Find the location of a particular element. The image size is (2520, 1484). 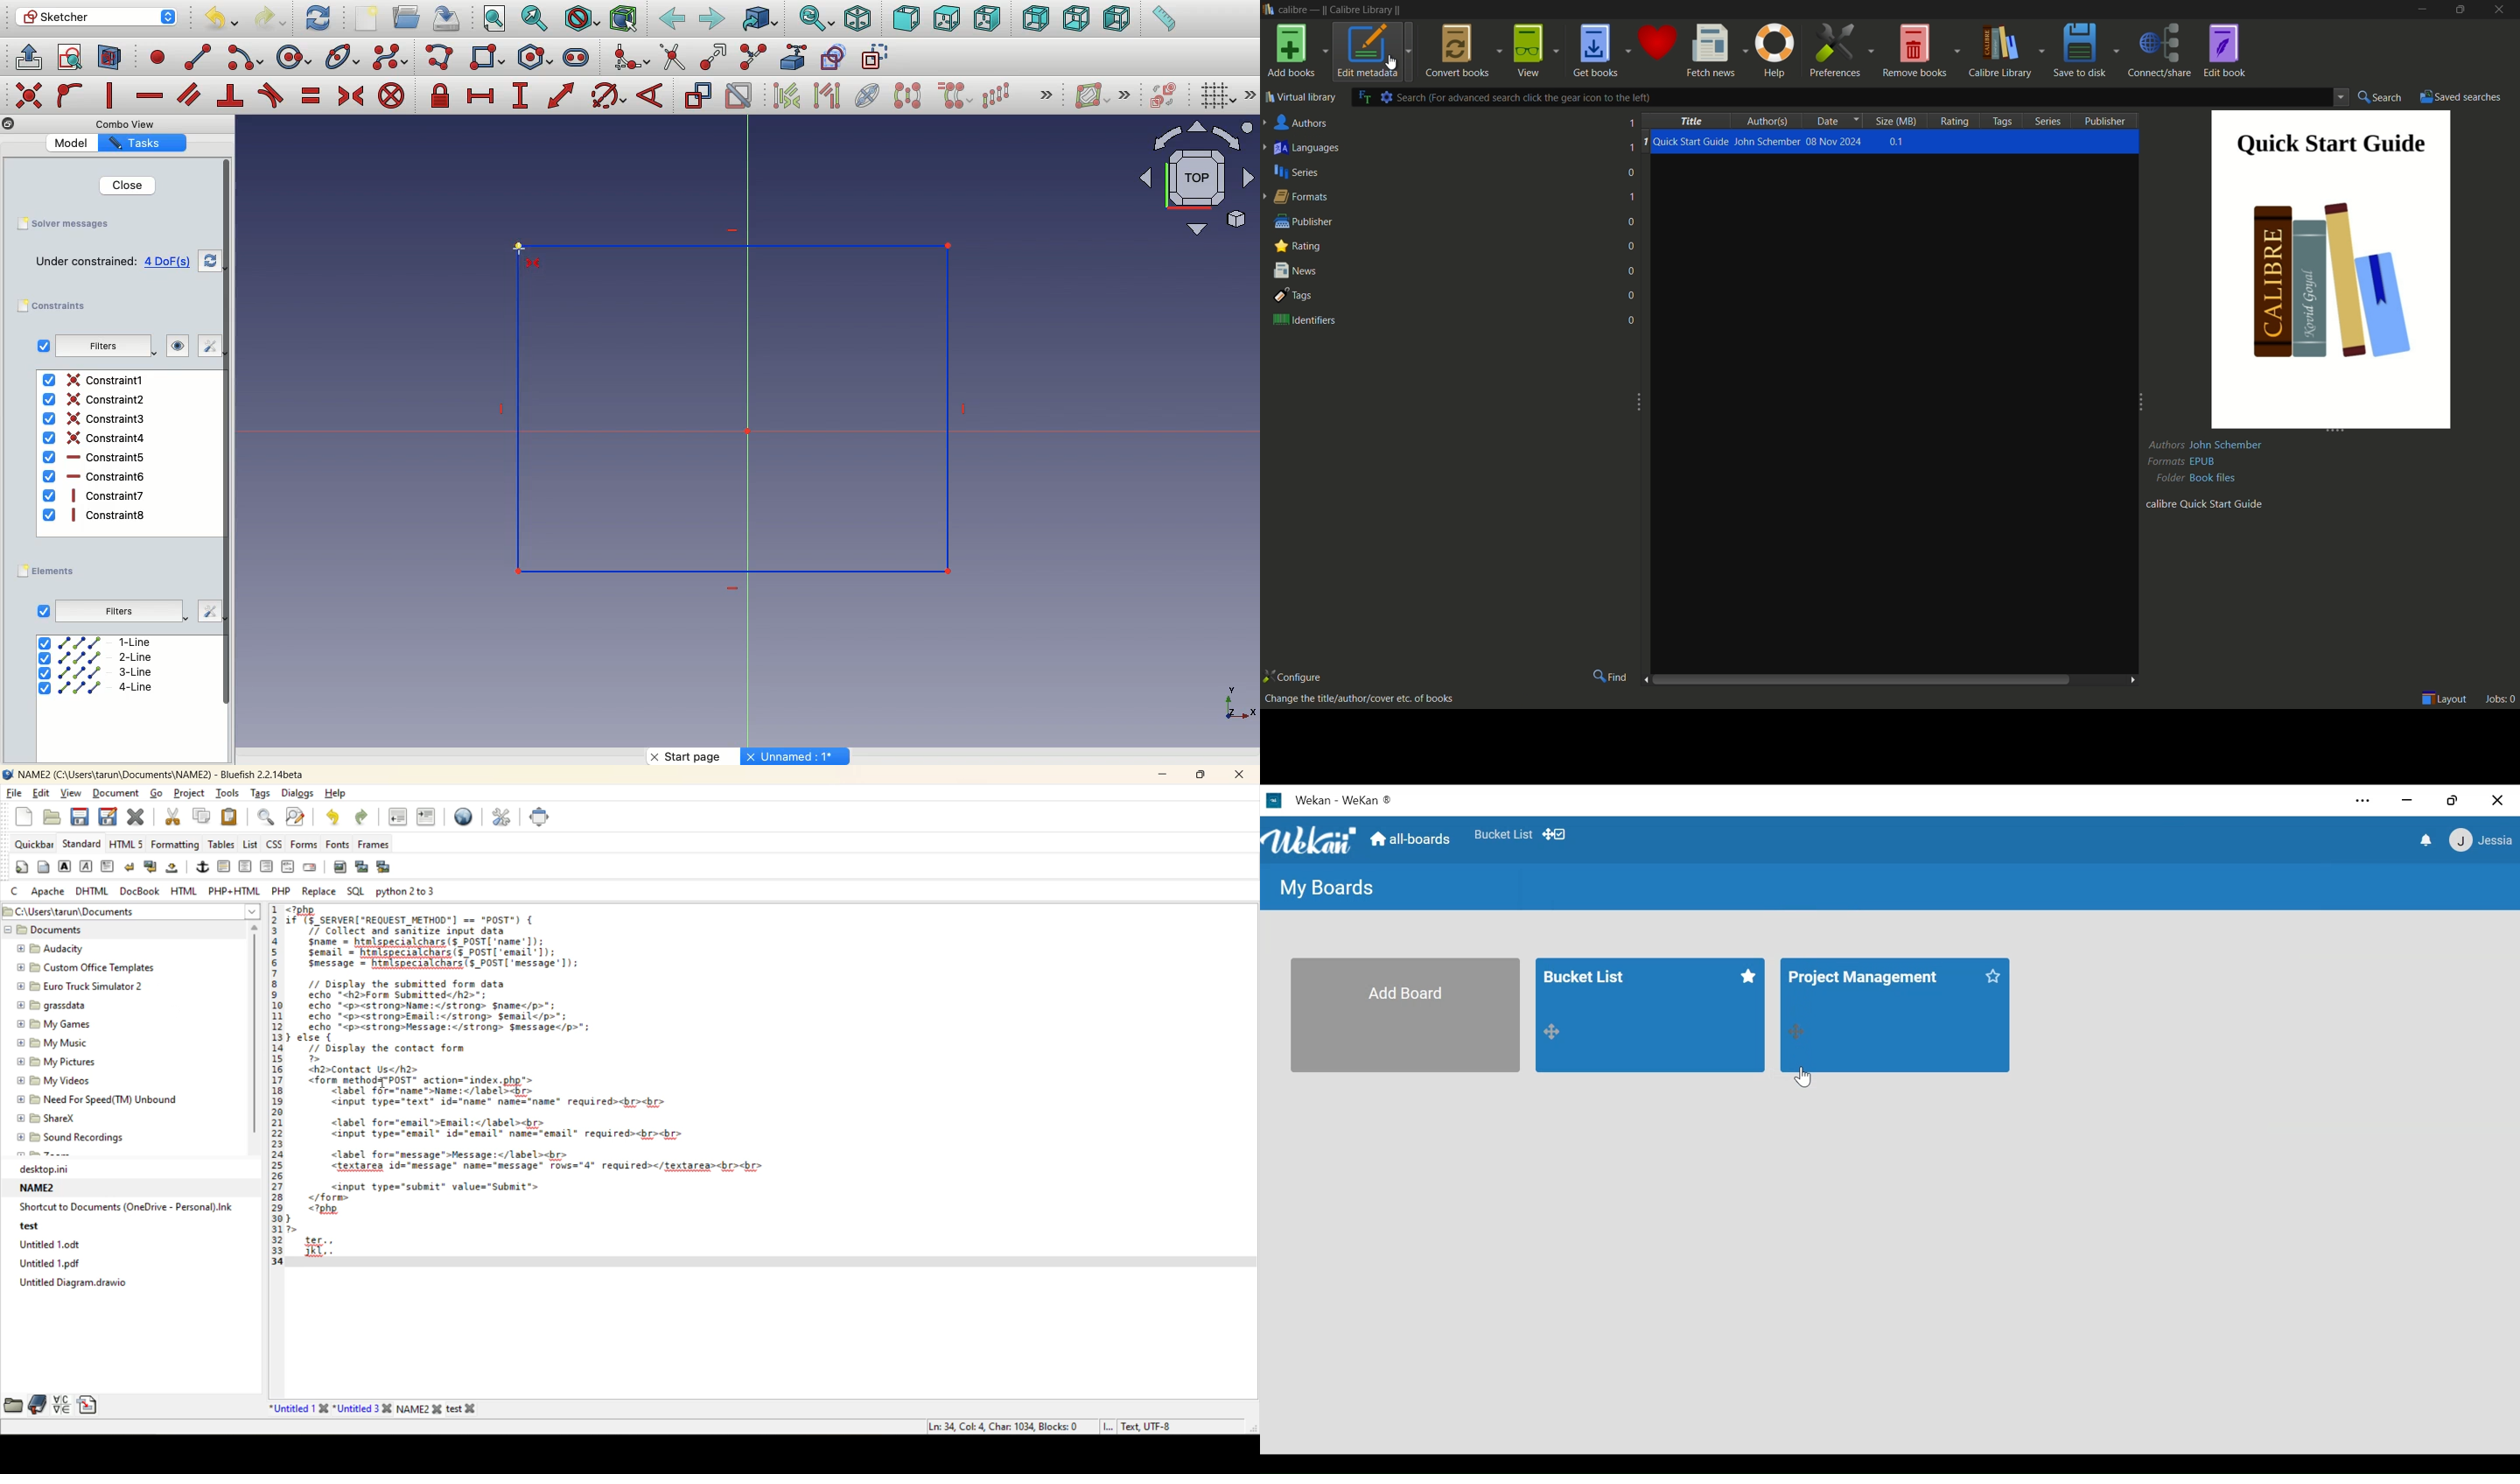

Draw style is located at coordinates (581, 19).